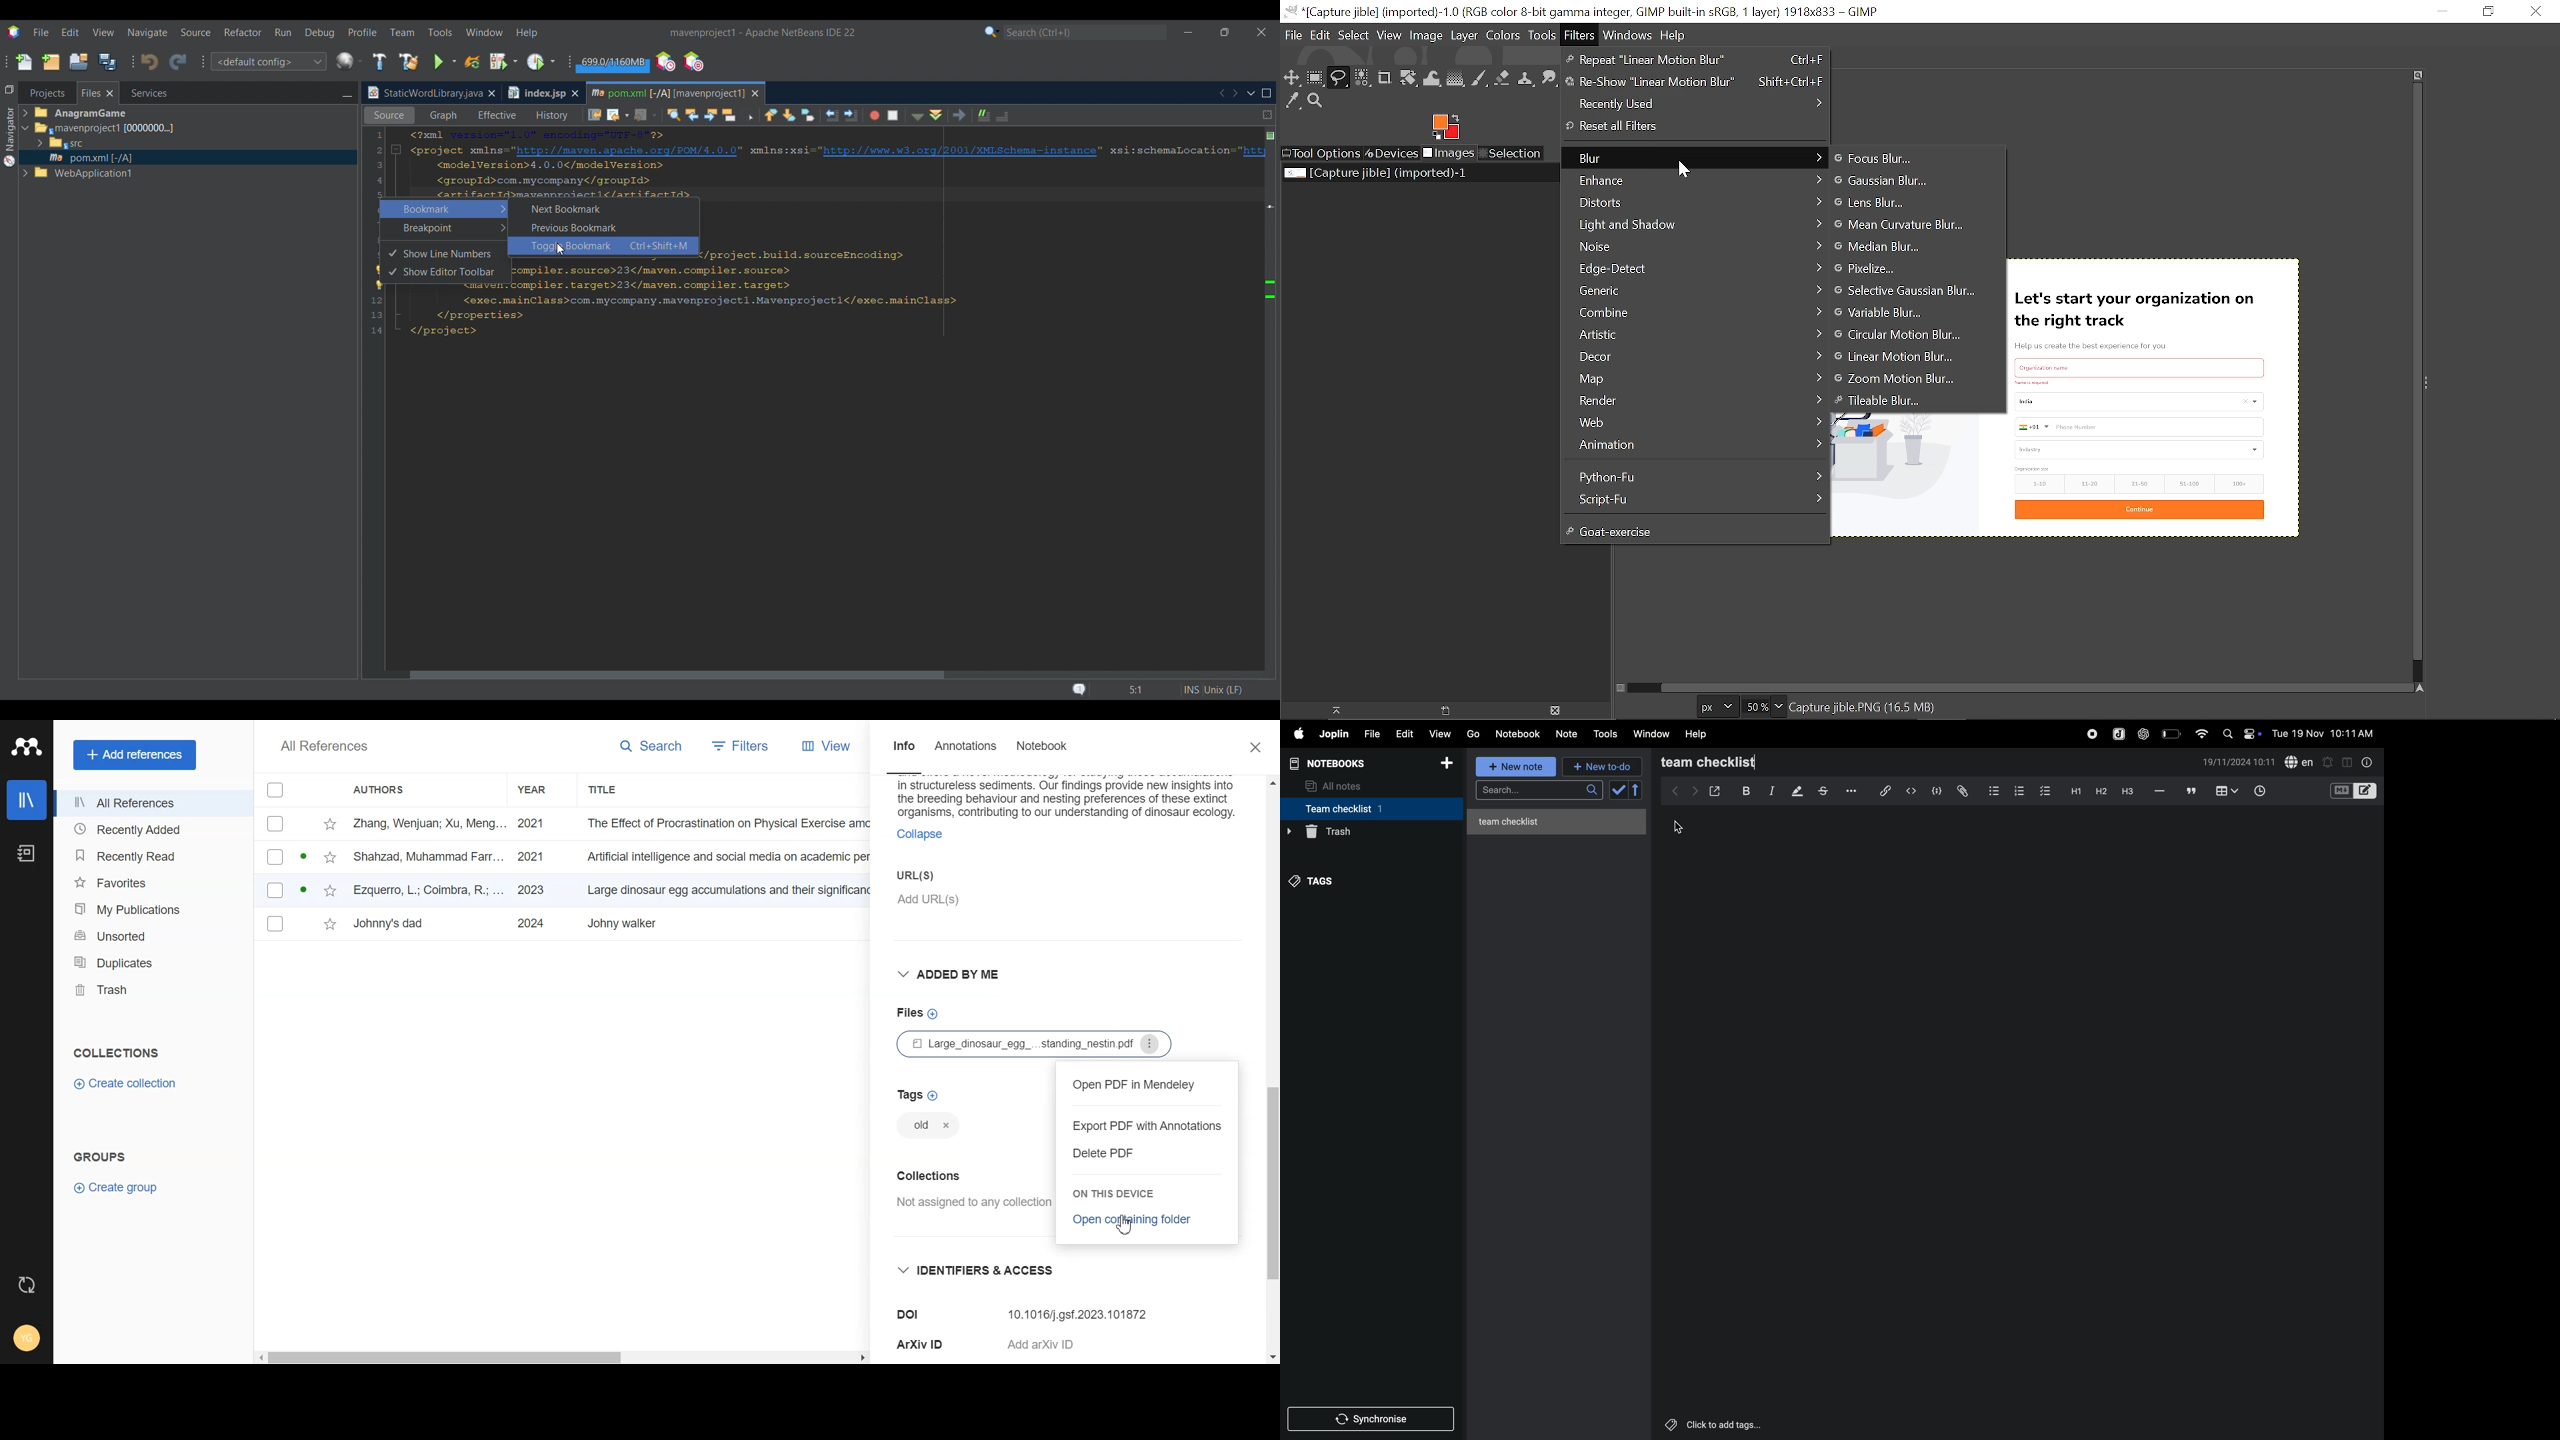 Image resolution: width=2576 pixels, height=1456 pixels. I want to click on all notes, so click(1341, 785).